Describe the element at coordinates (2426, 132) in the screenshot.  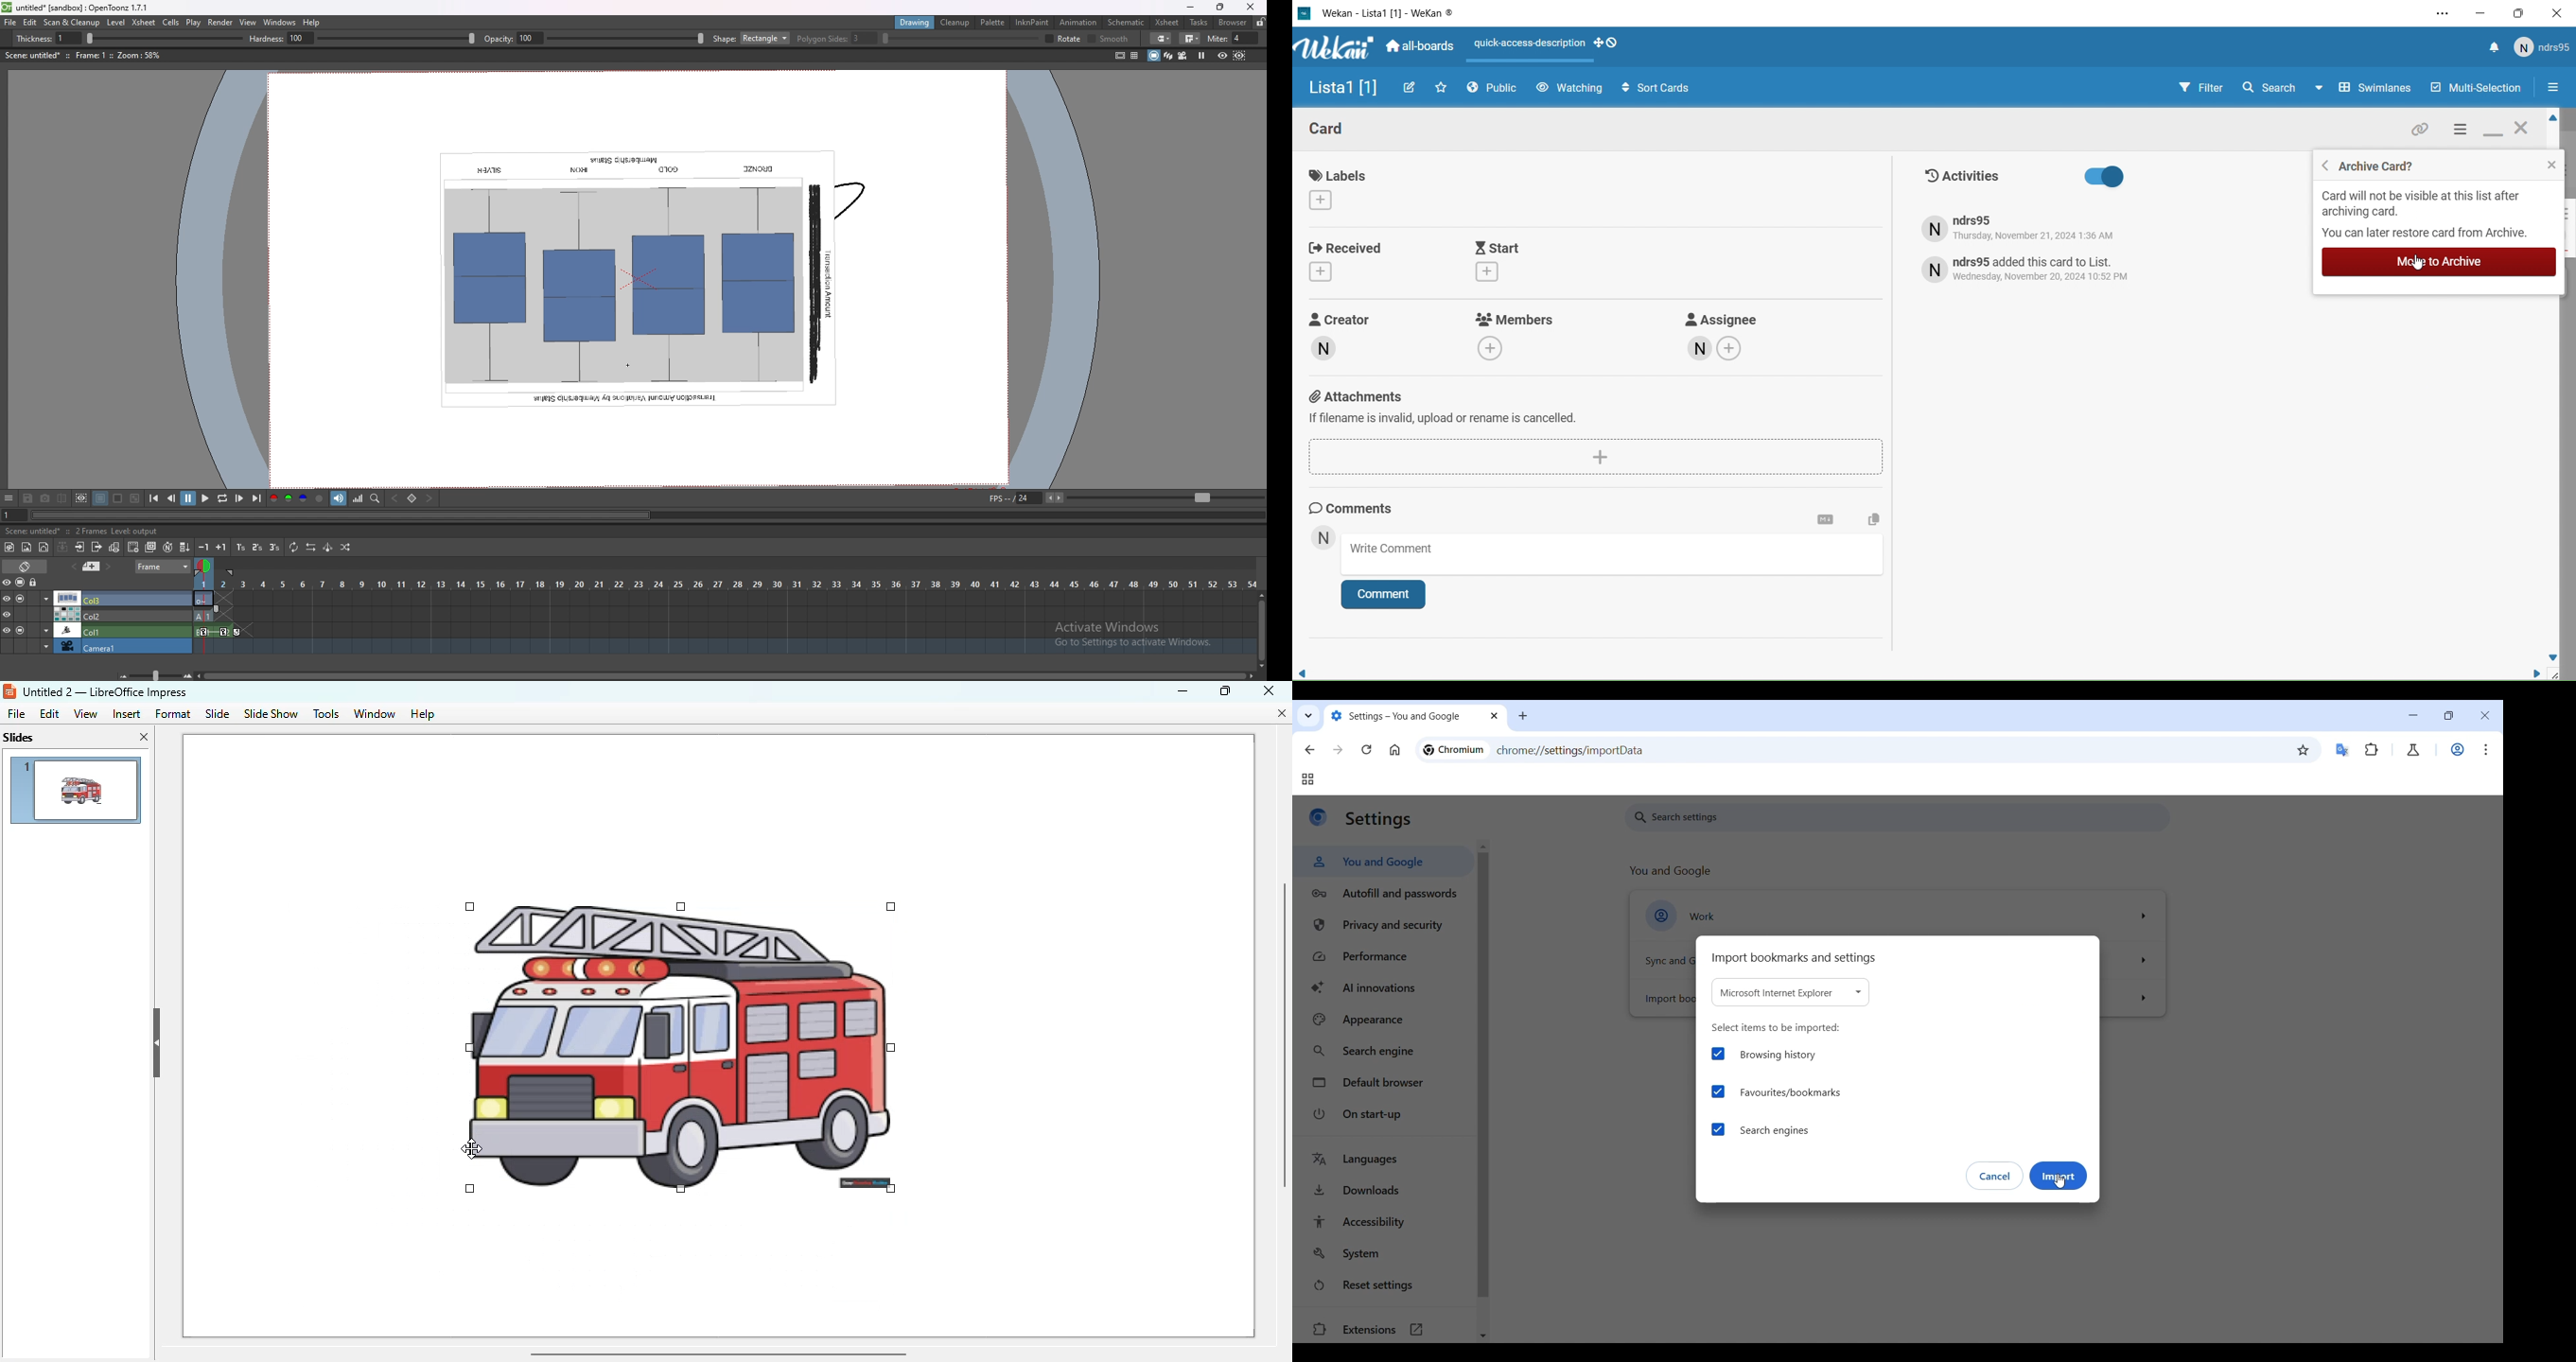
I see `Link` at that location.